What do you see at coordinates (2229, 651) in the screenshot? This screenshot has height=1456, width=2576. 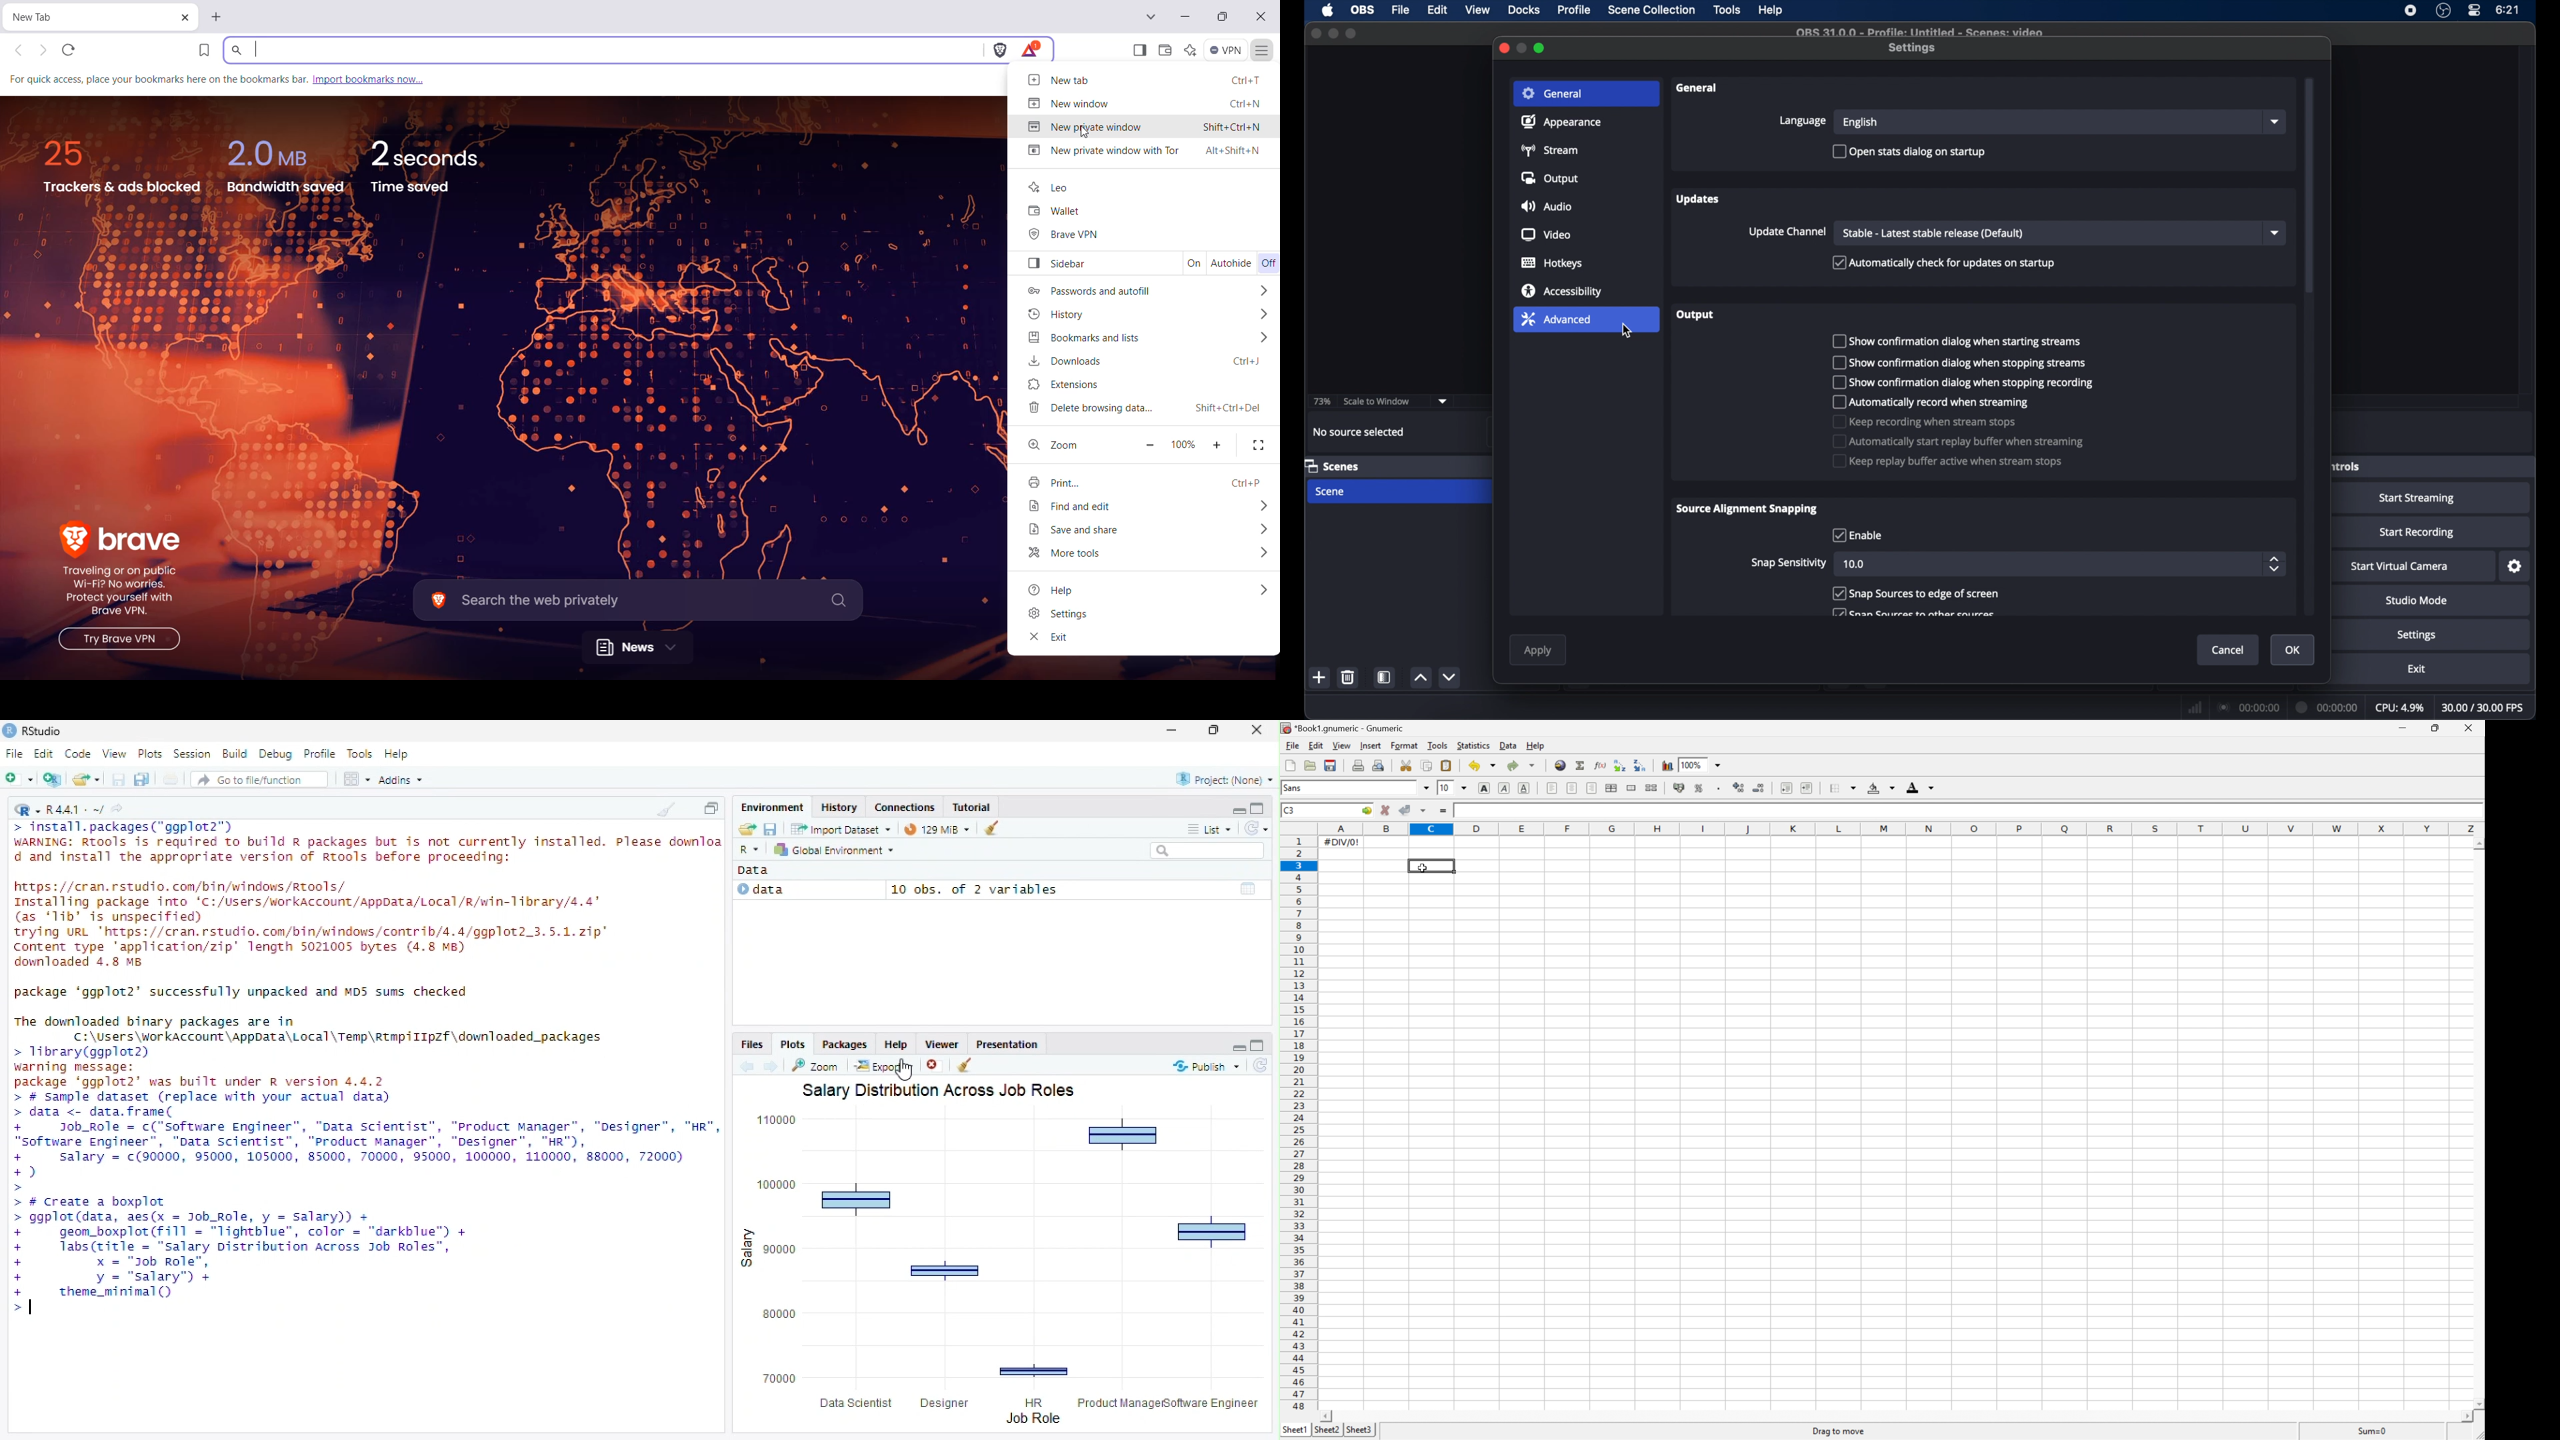 I see `cancel` at bounding box center [2229, 651].